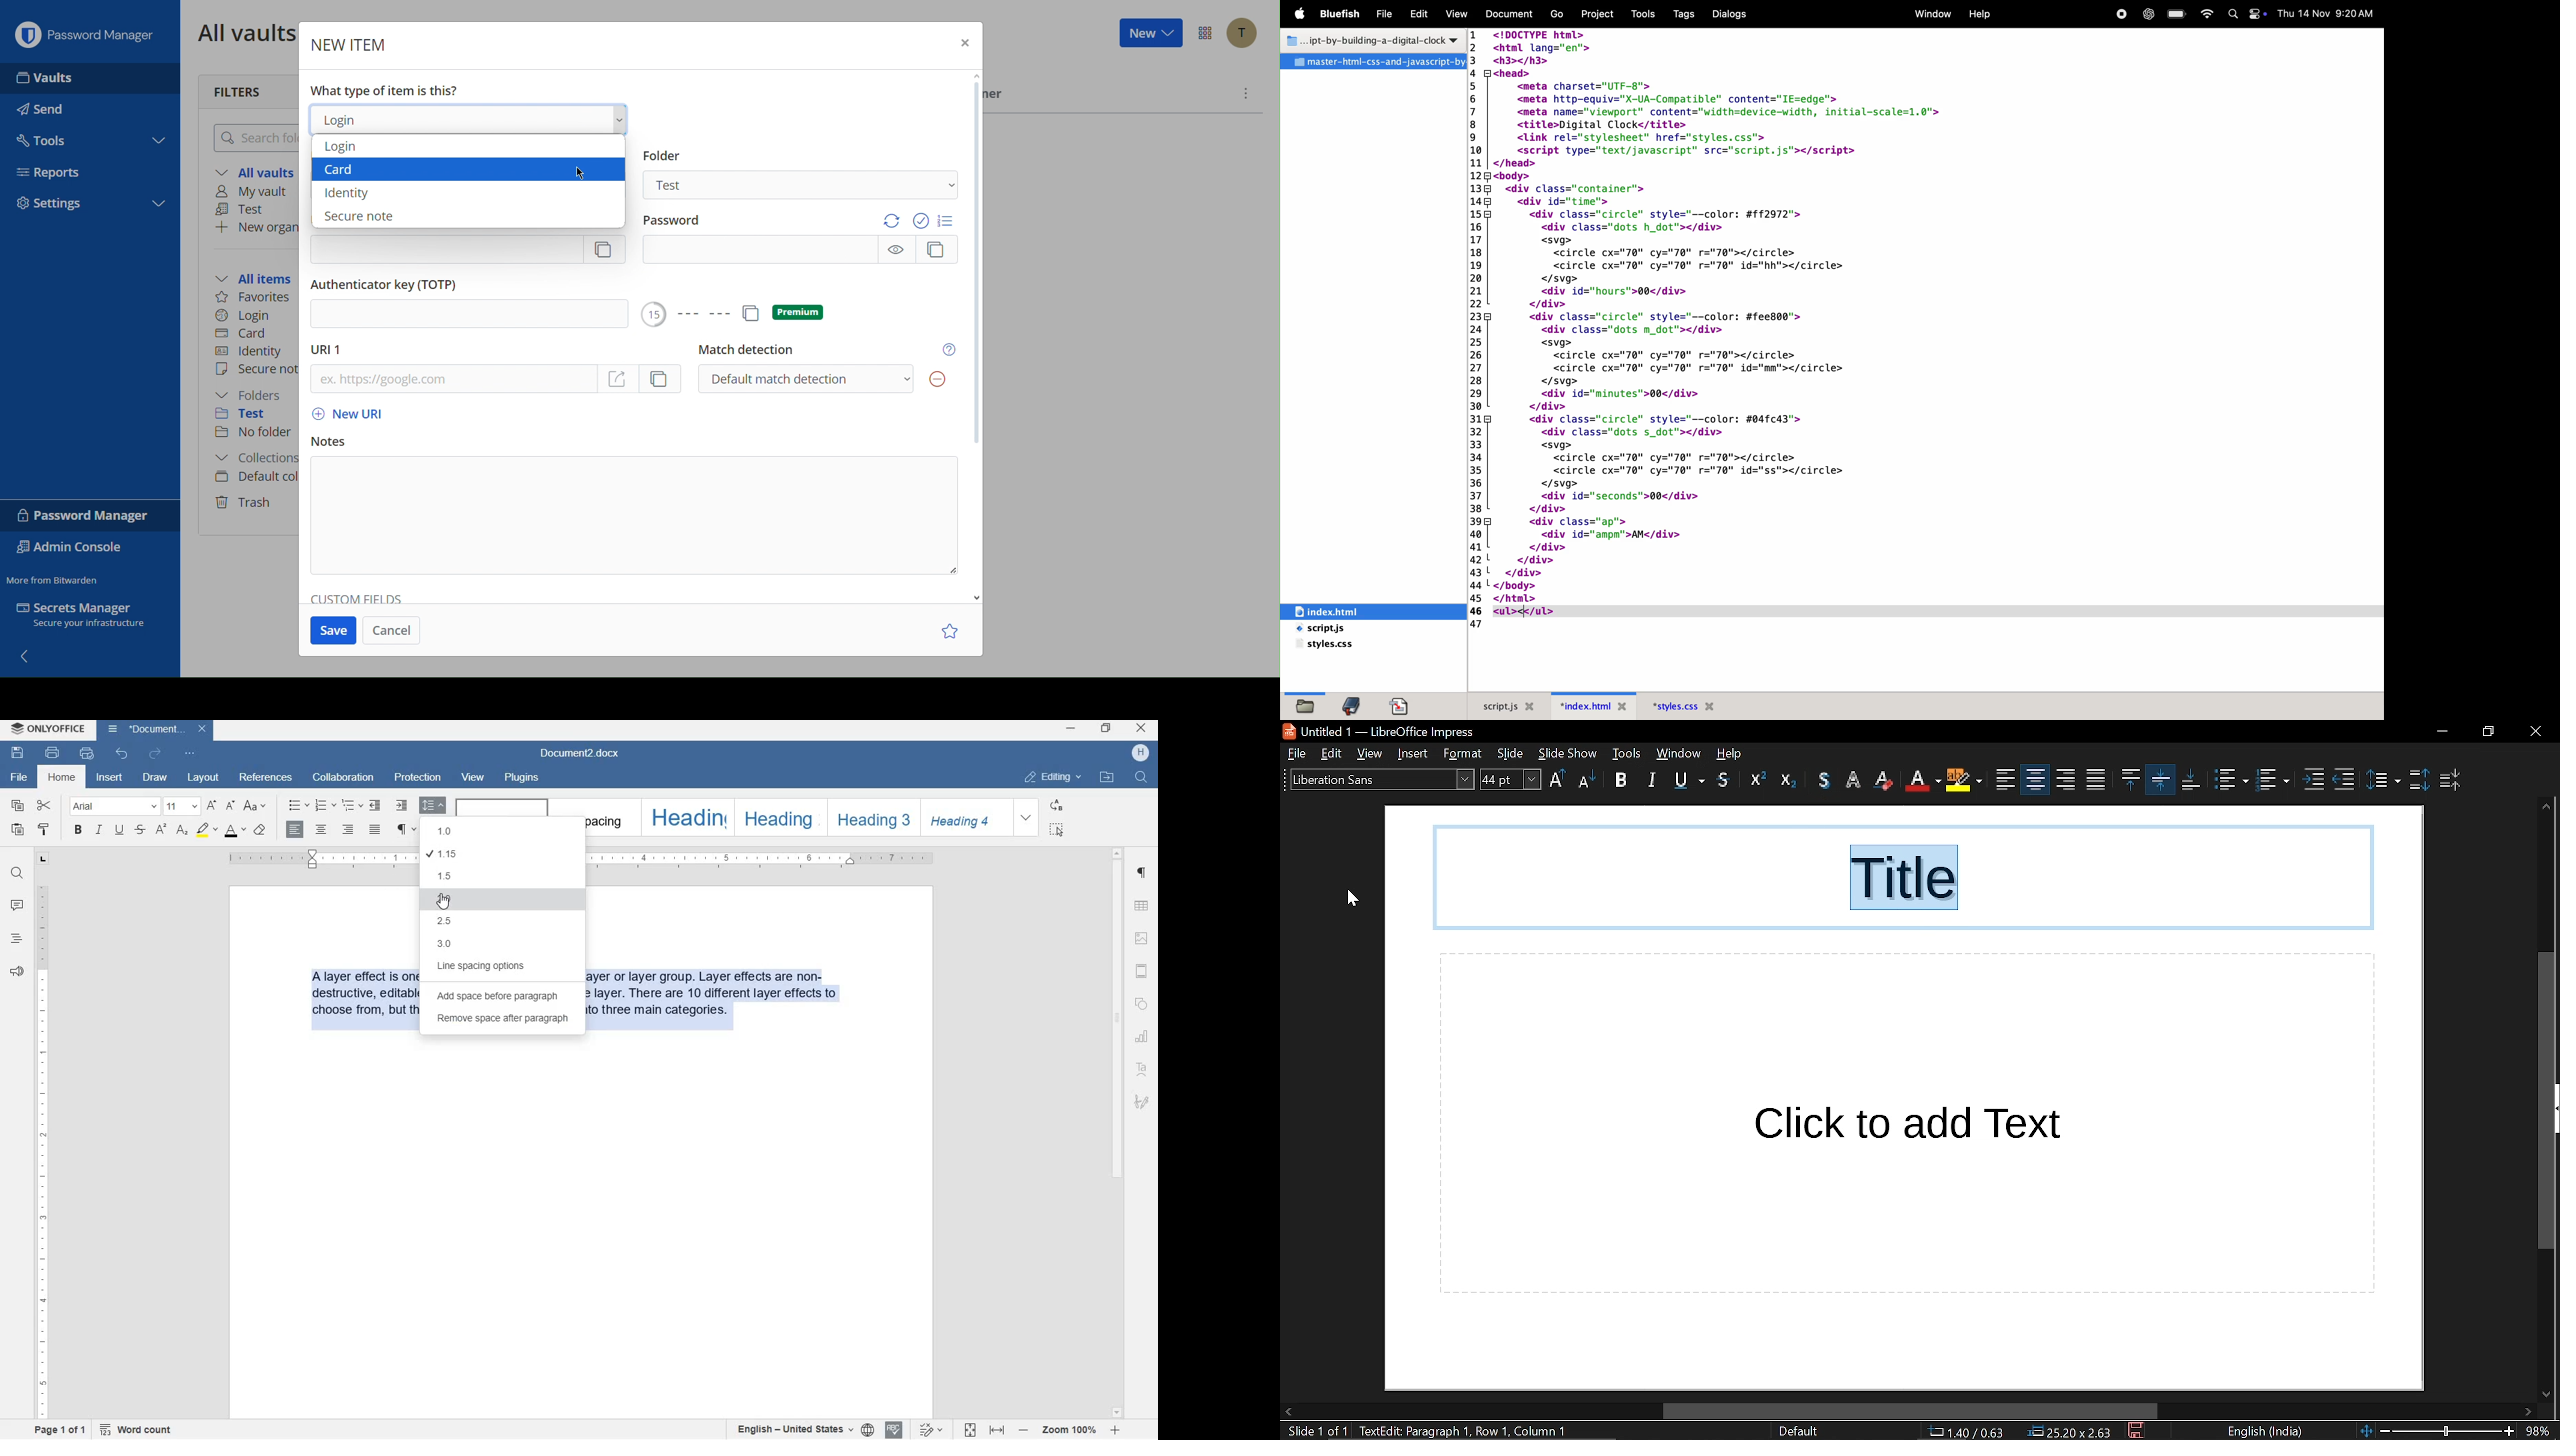 The image size is (2576, 1456). What do you see at coordinates (1334, 754) in the screenshot?
I see `edit` at bounding box center [1334, 754].